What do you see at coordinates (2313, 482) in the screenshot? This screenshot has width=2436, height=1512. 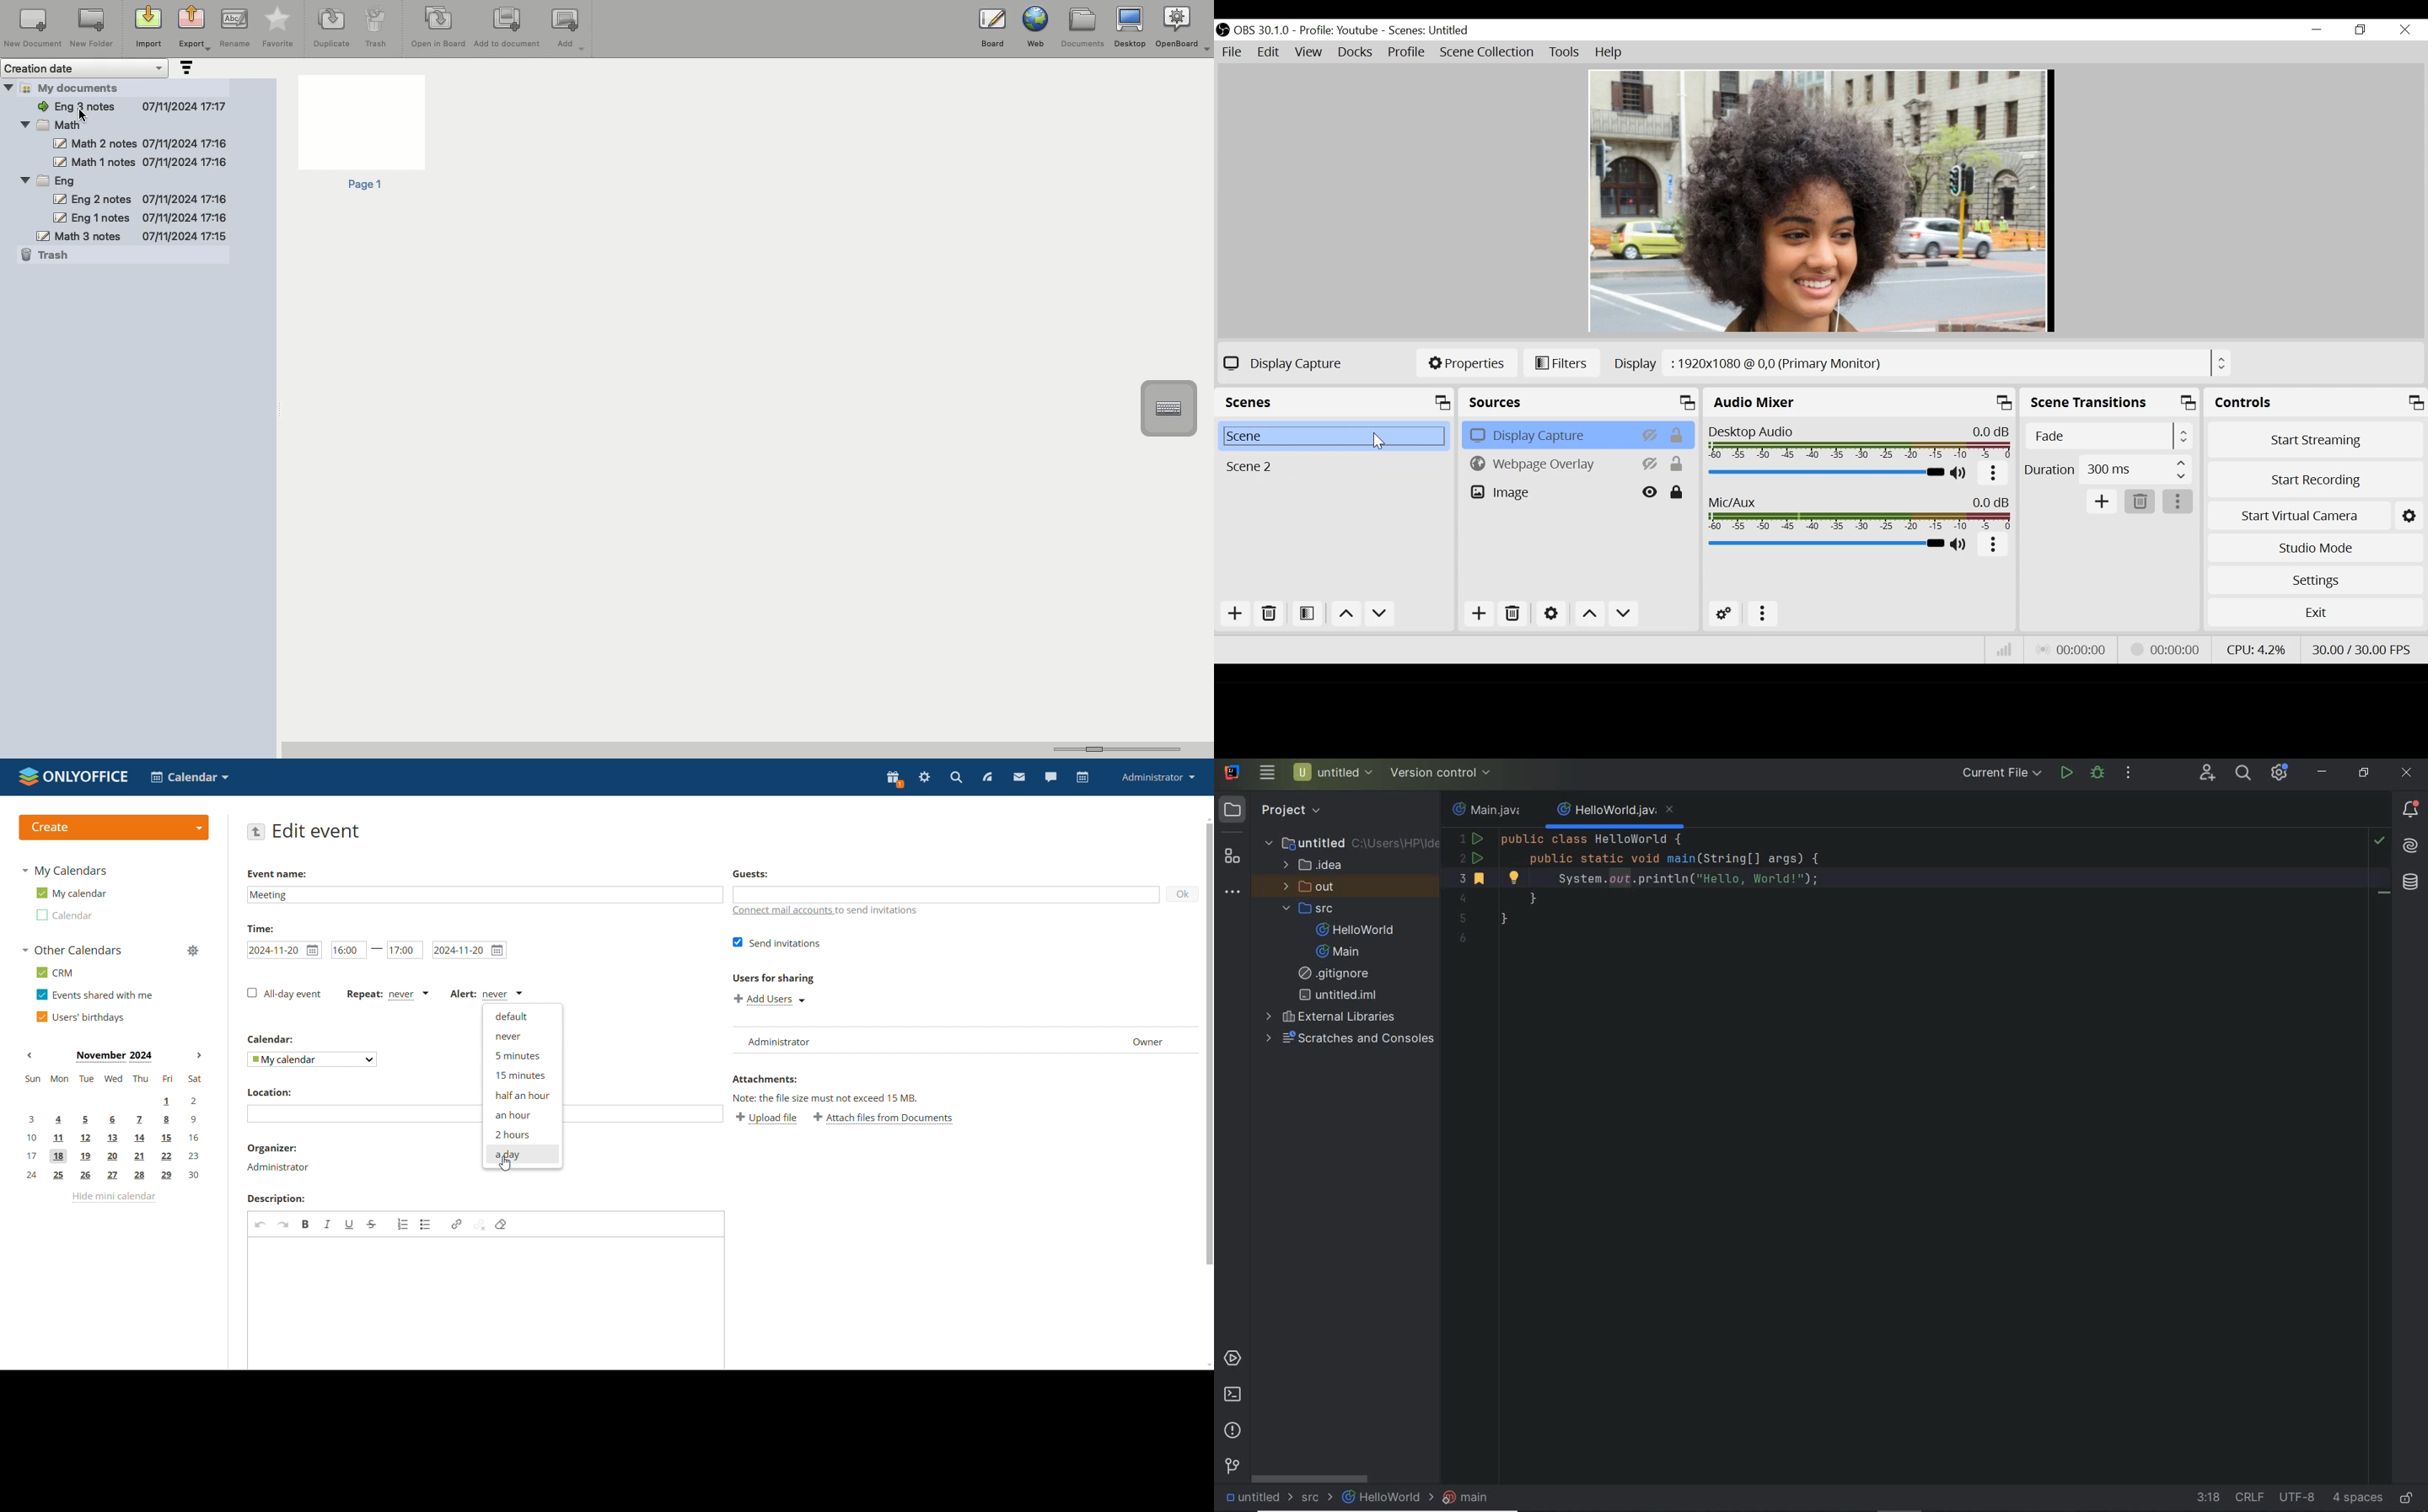 I see `Start Recording` at bounding box center [2313, 482].